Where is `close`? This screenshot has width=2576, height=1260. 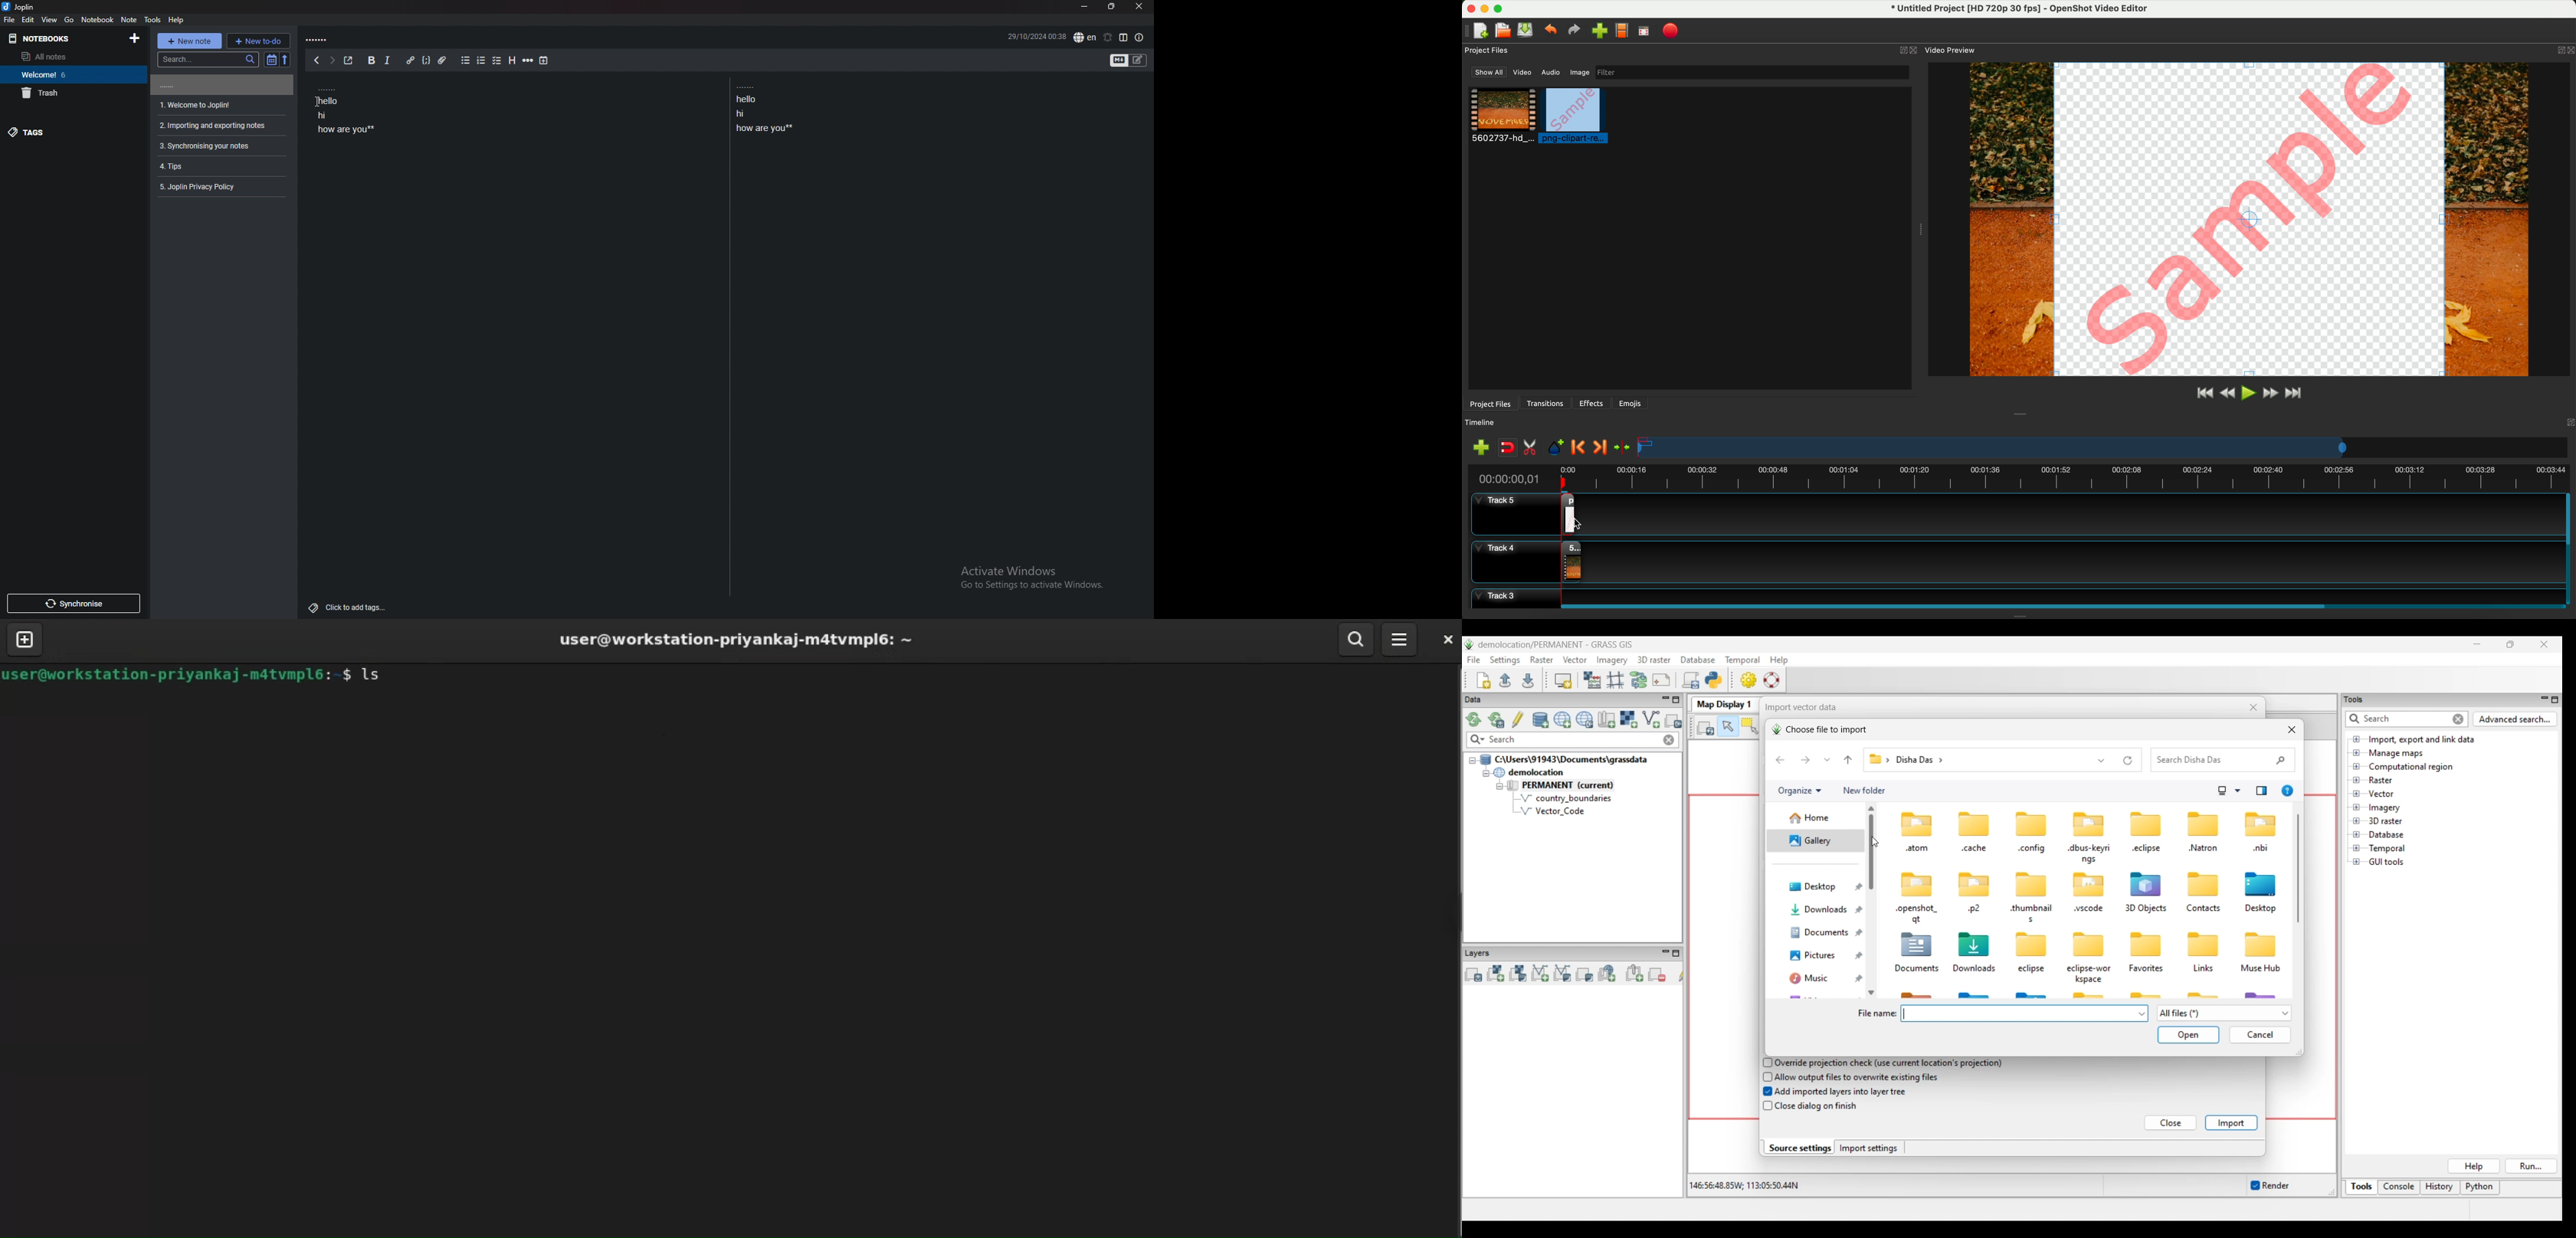
close is located at coordinates (1140, 6).